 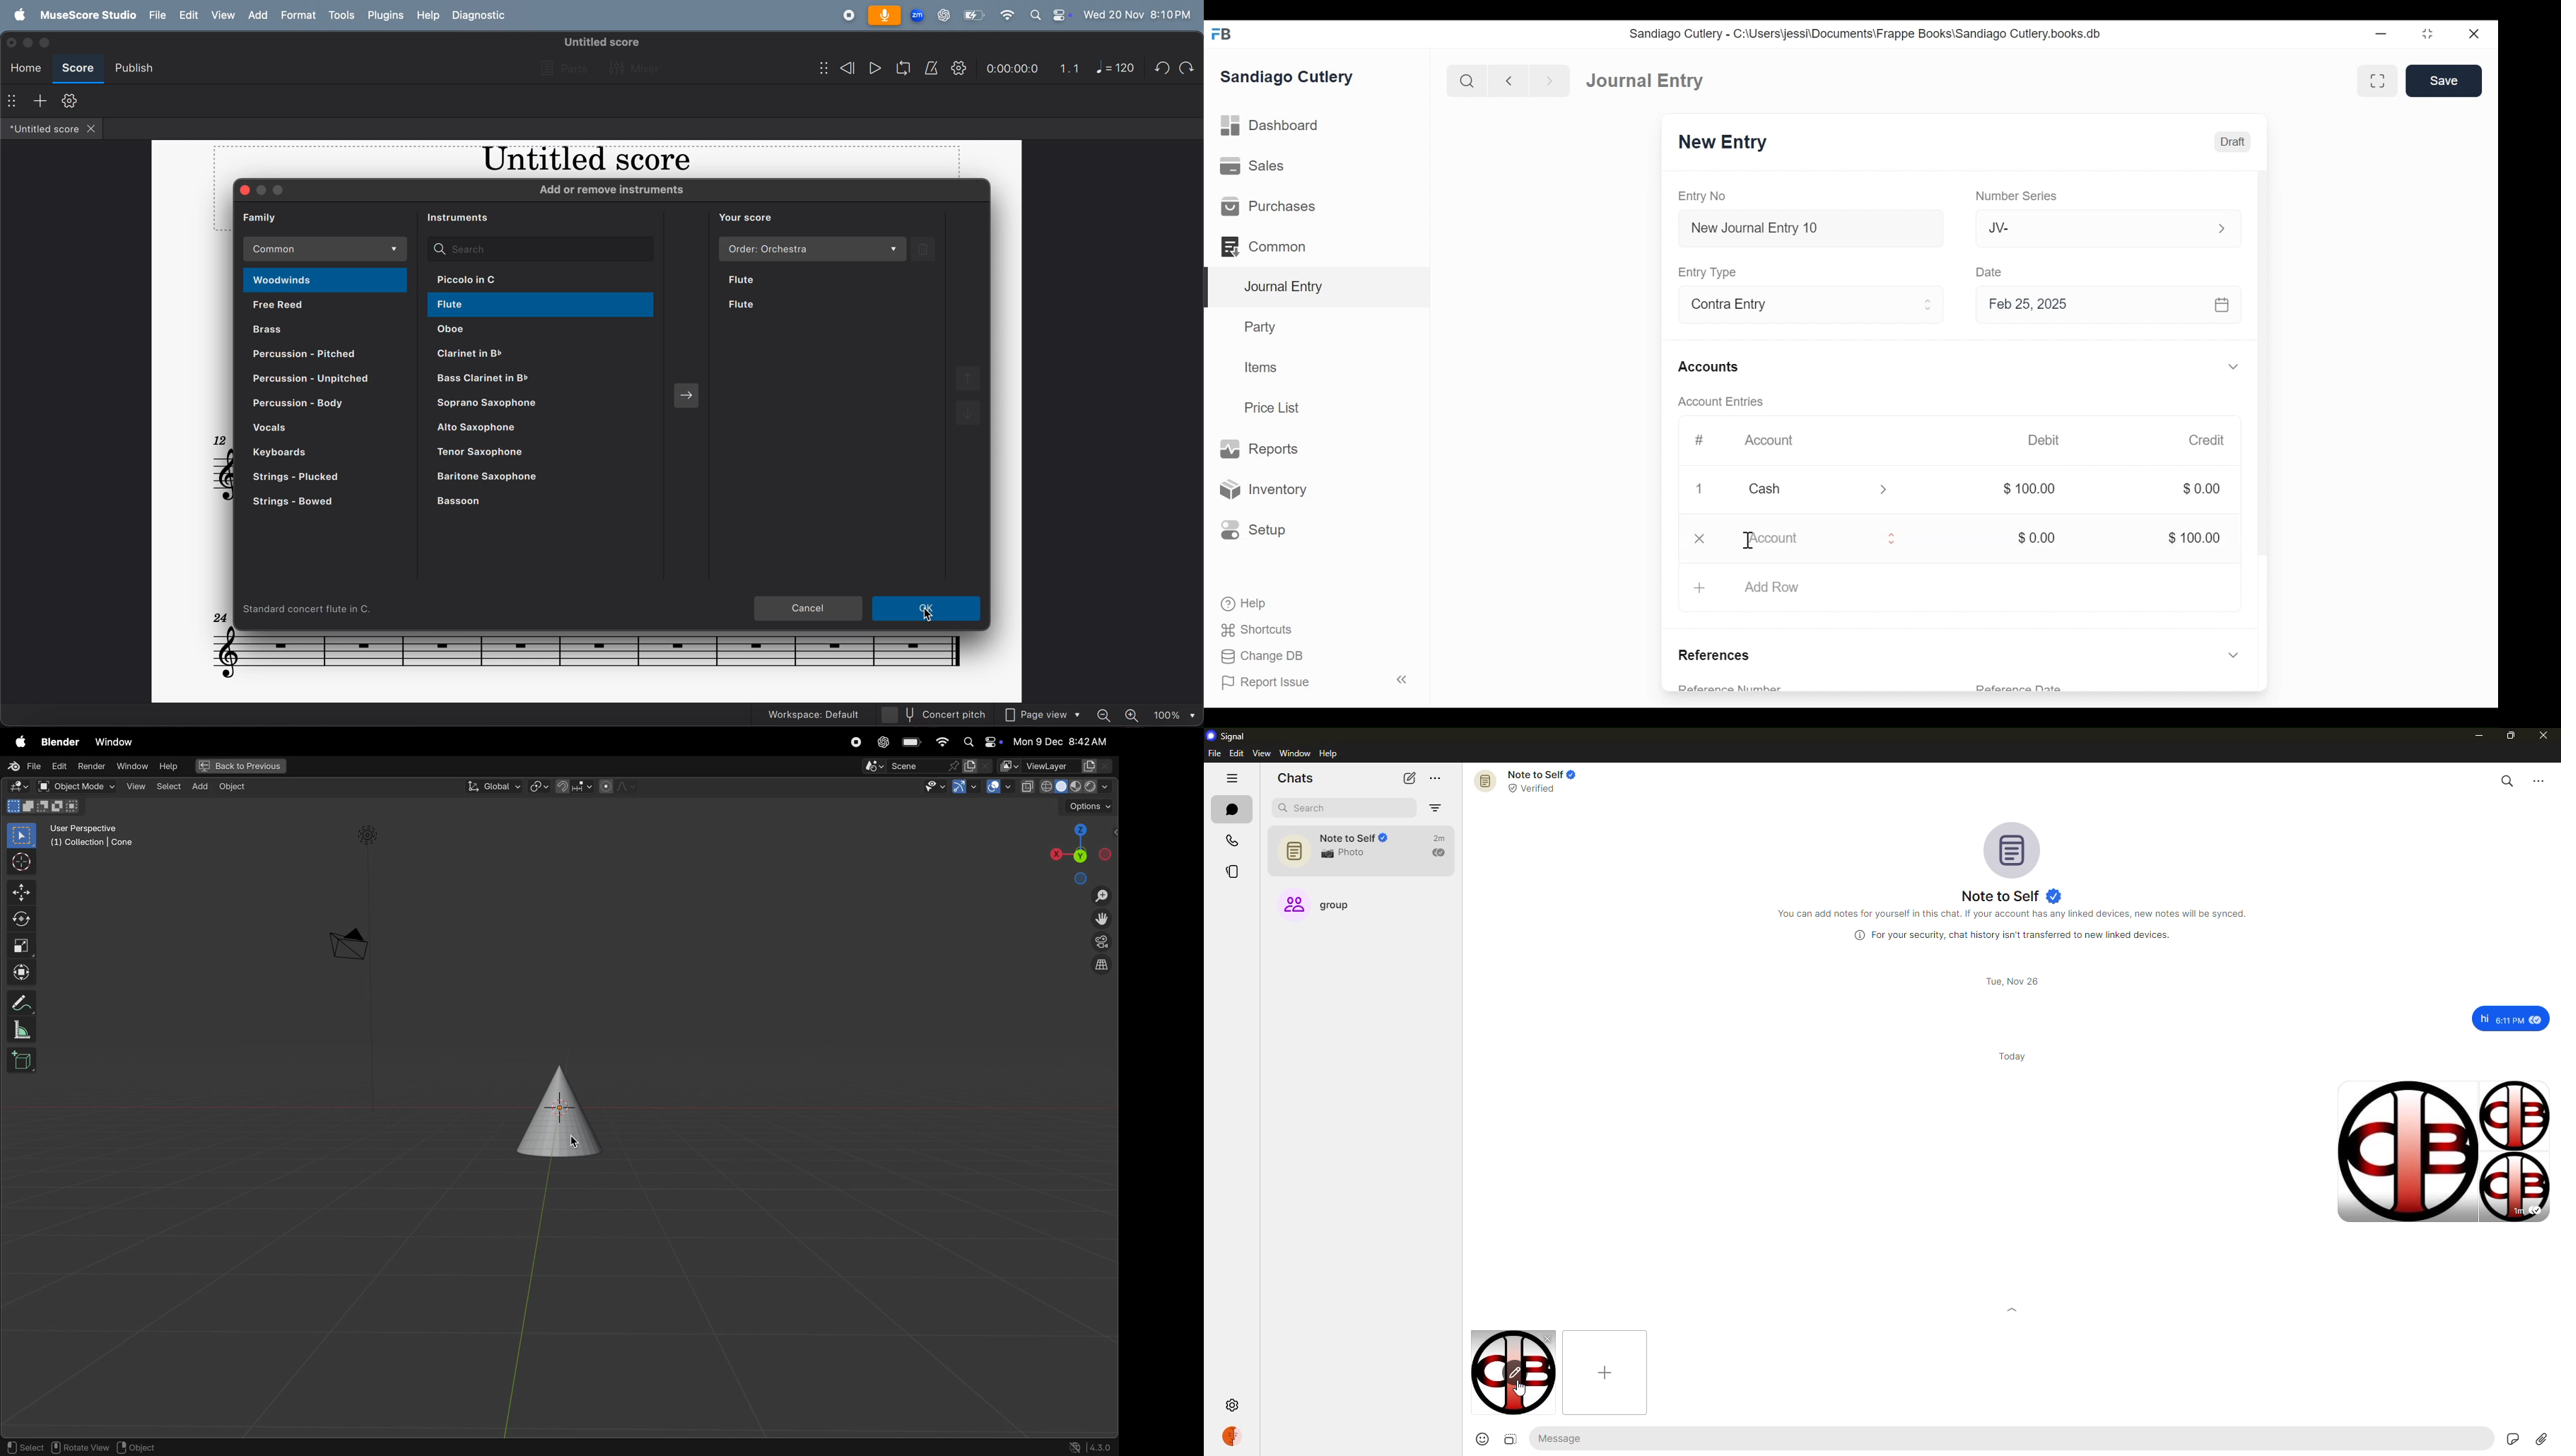 I want to click on Navigate Forward, so click(x=1550, y=80).